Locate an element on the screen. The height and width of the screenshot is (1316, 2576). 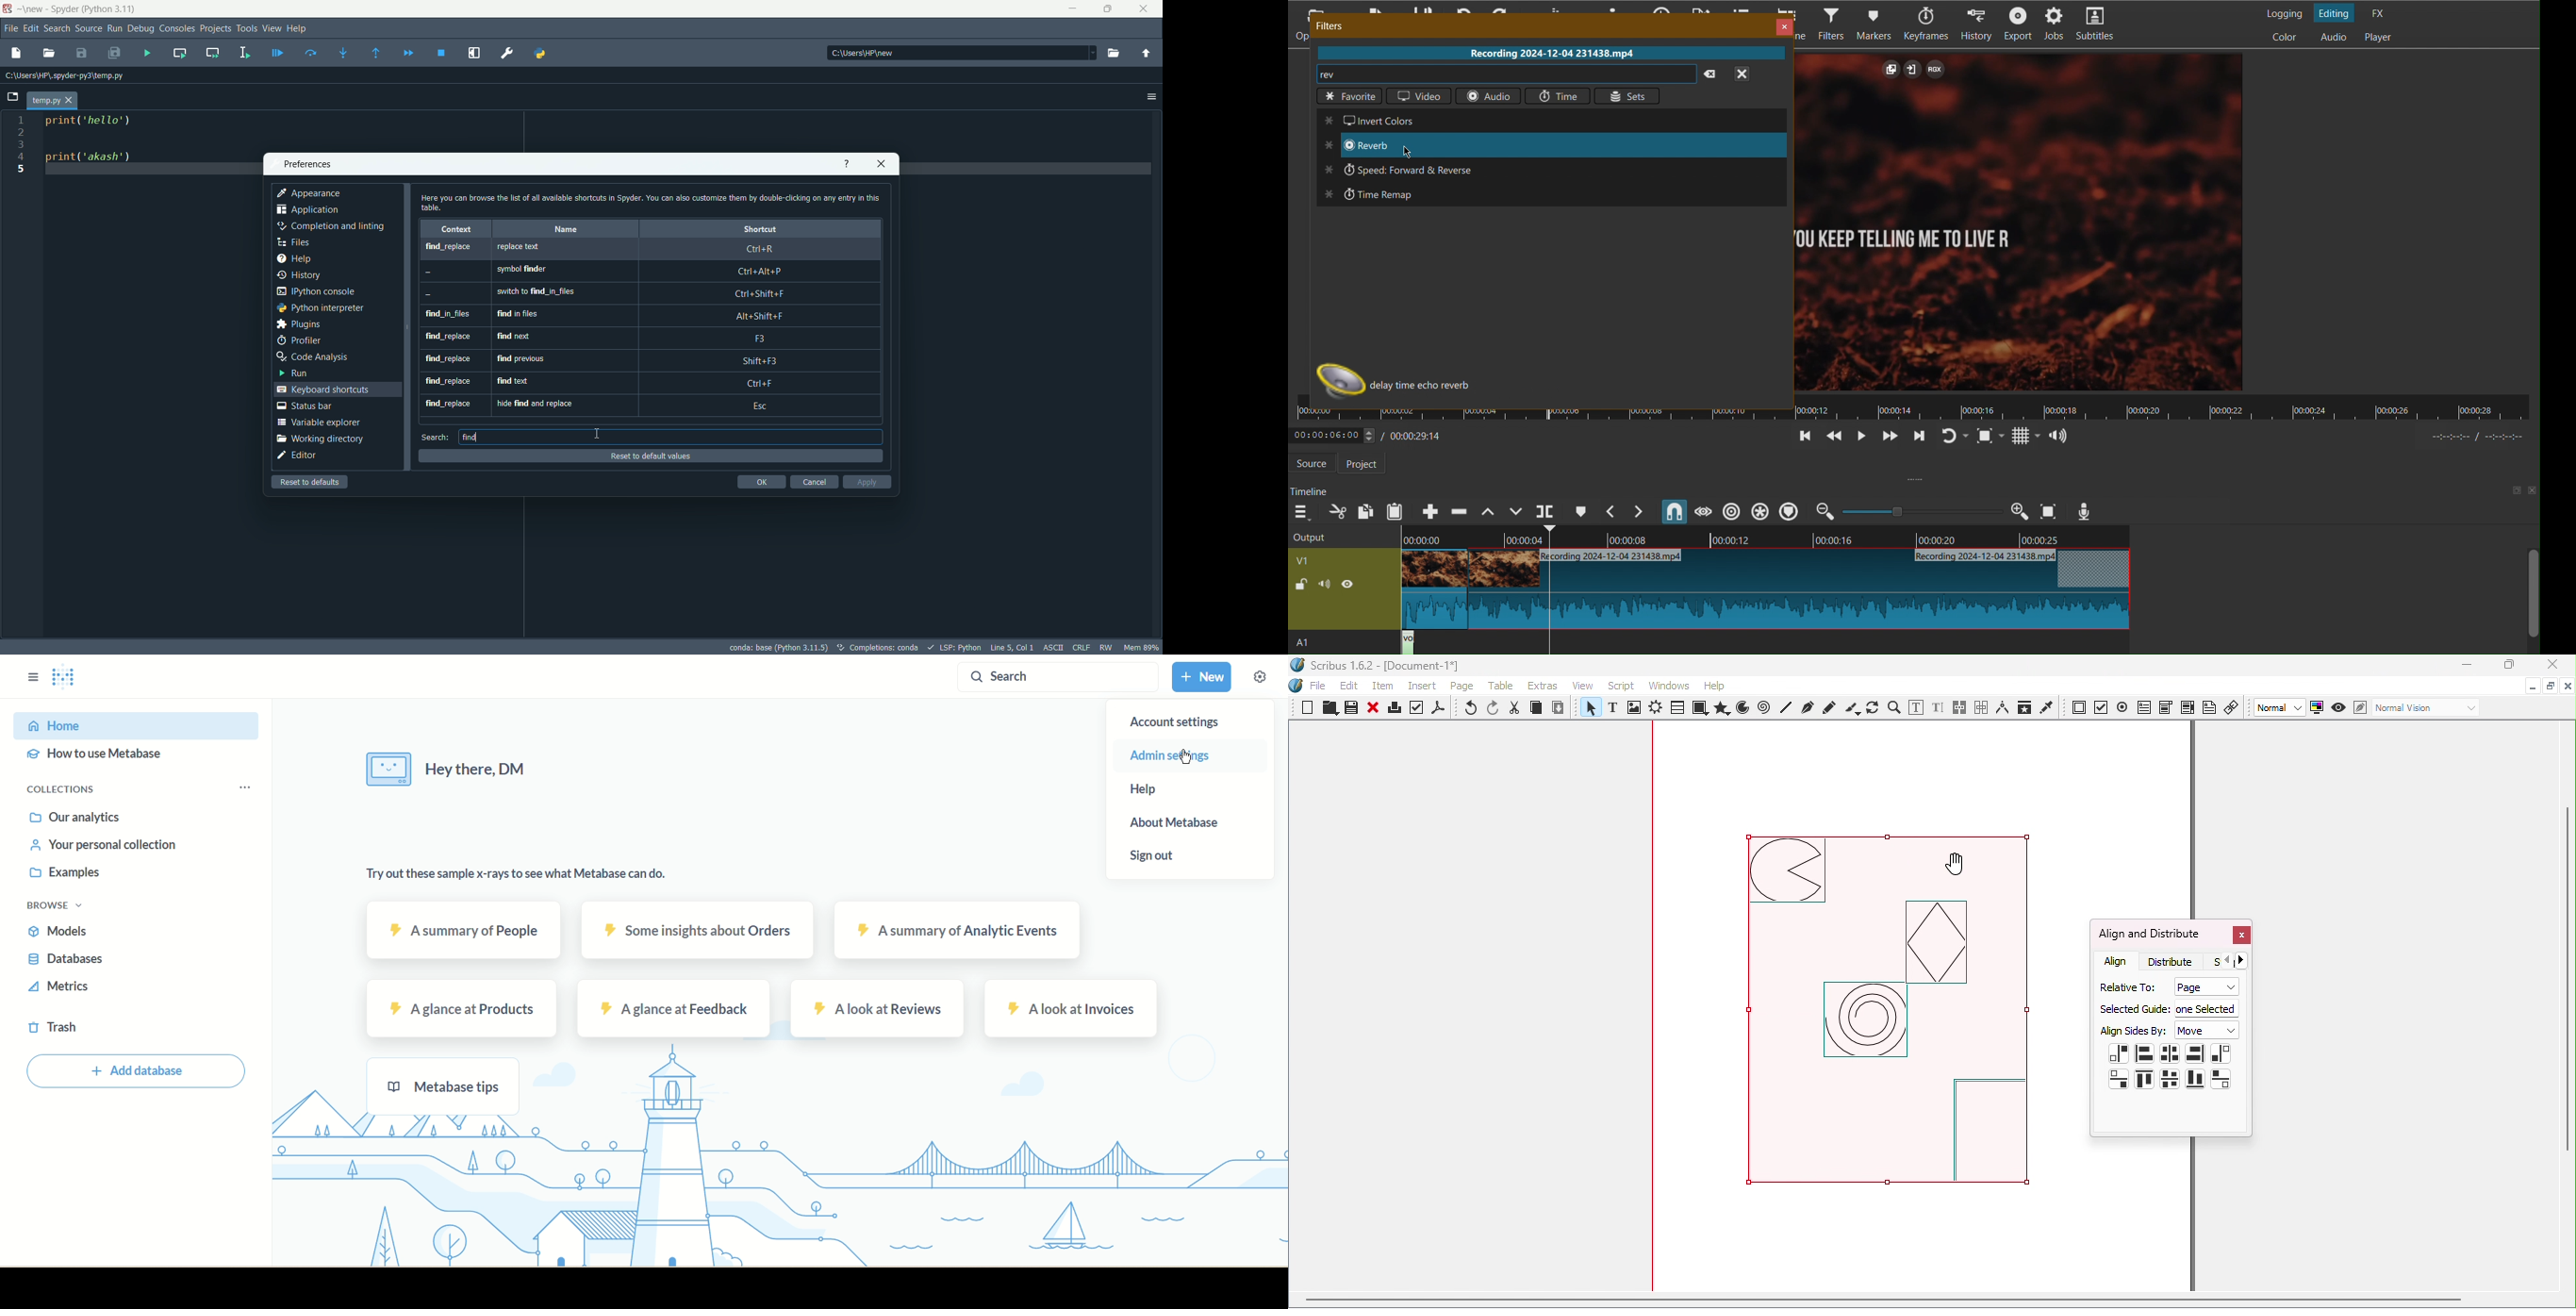
Unlink text frames is located at coordinates (1981, 707).